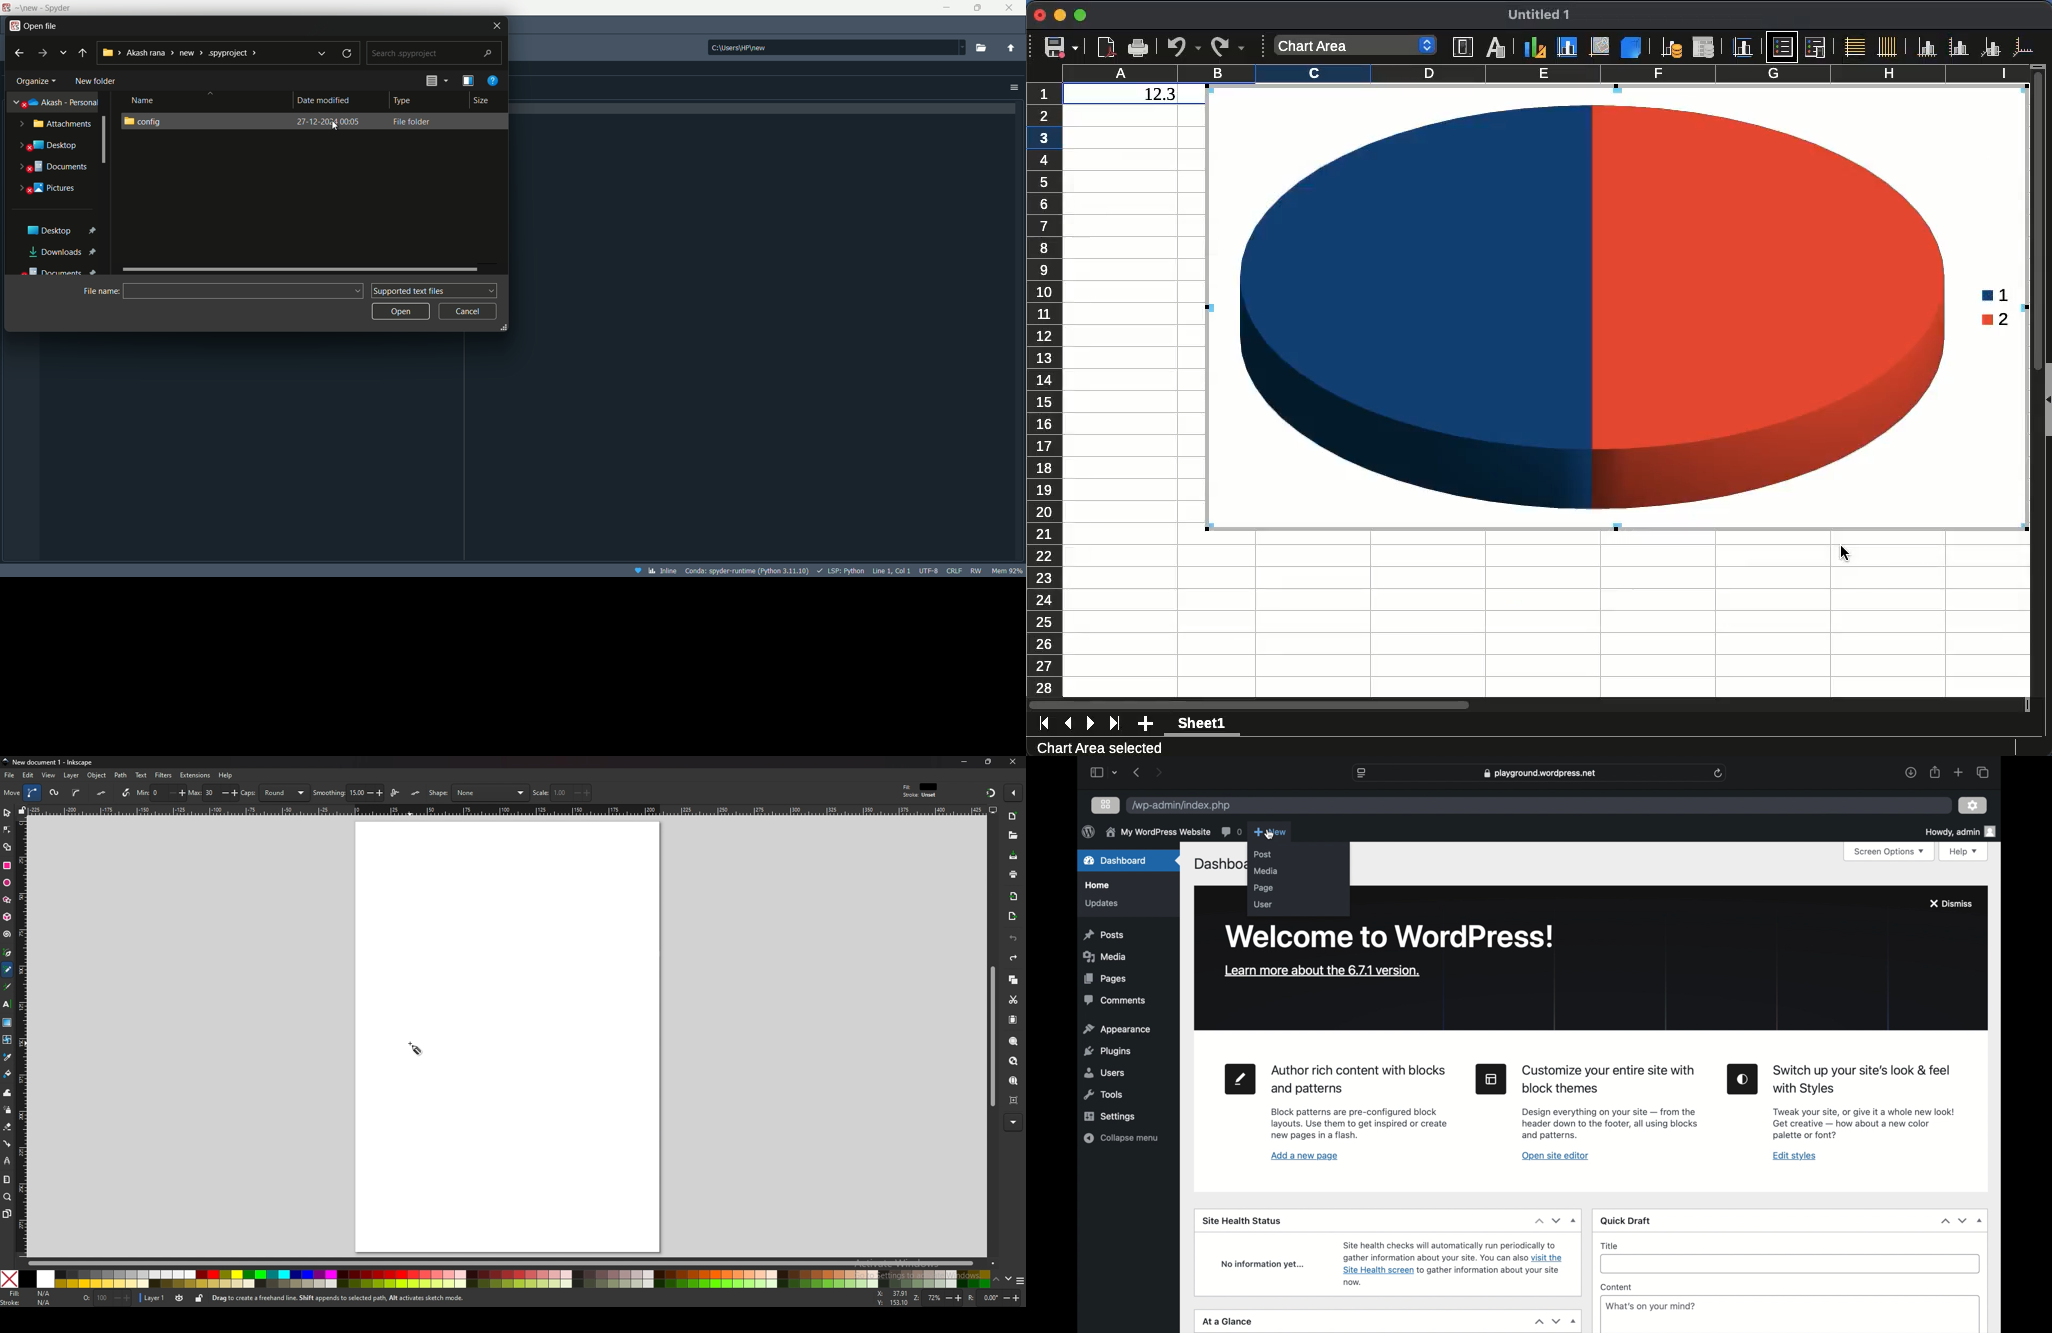 Image resolution: width=2072 pixels, height=1344 pixels. What do you see at coordinates (1104, 956) in the screenshot?
I see `media` at bounding box center [1104, 956].